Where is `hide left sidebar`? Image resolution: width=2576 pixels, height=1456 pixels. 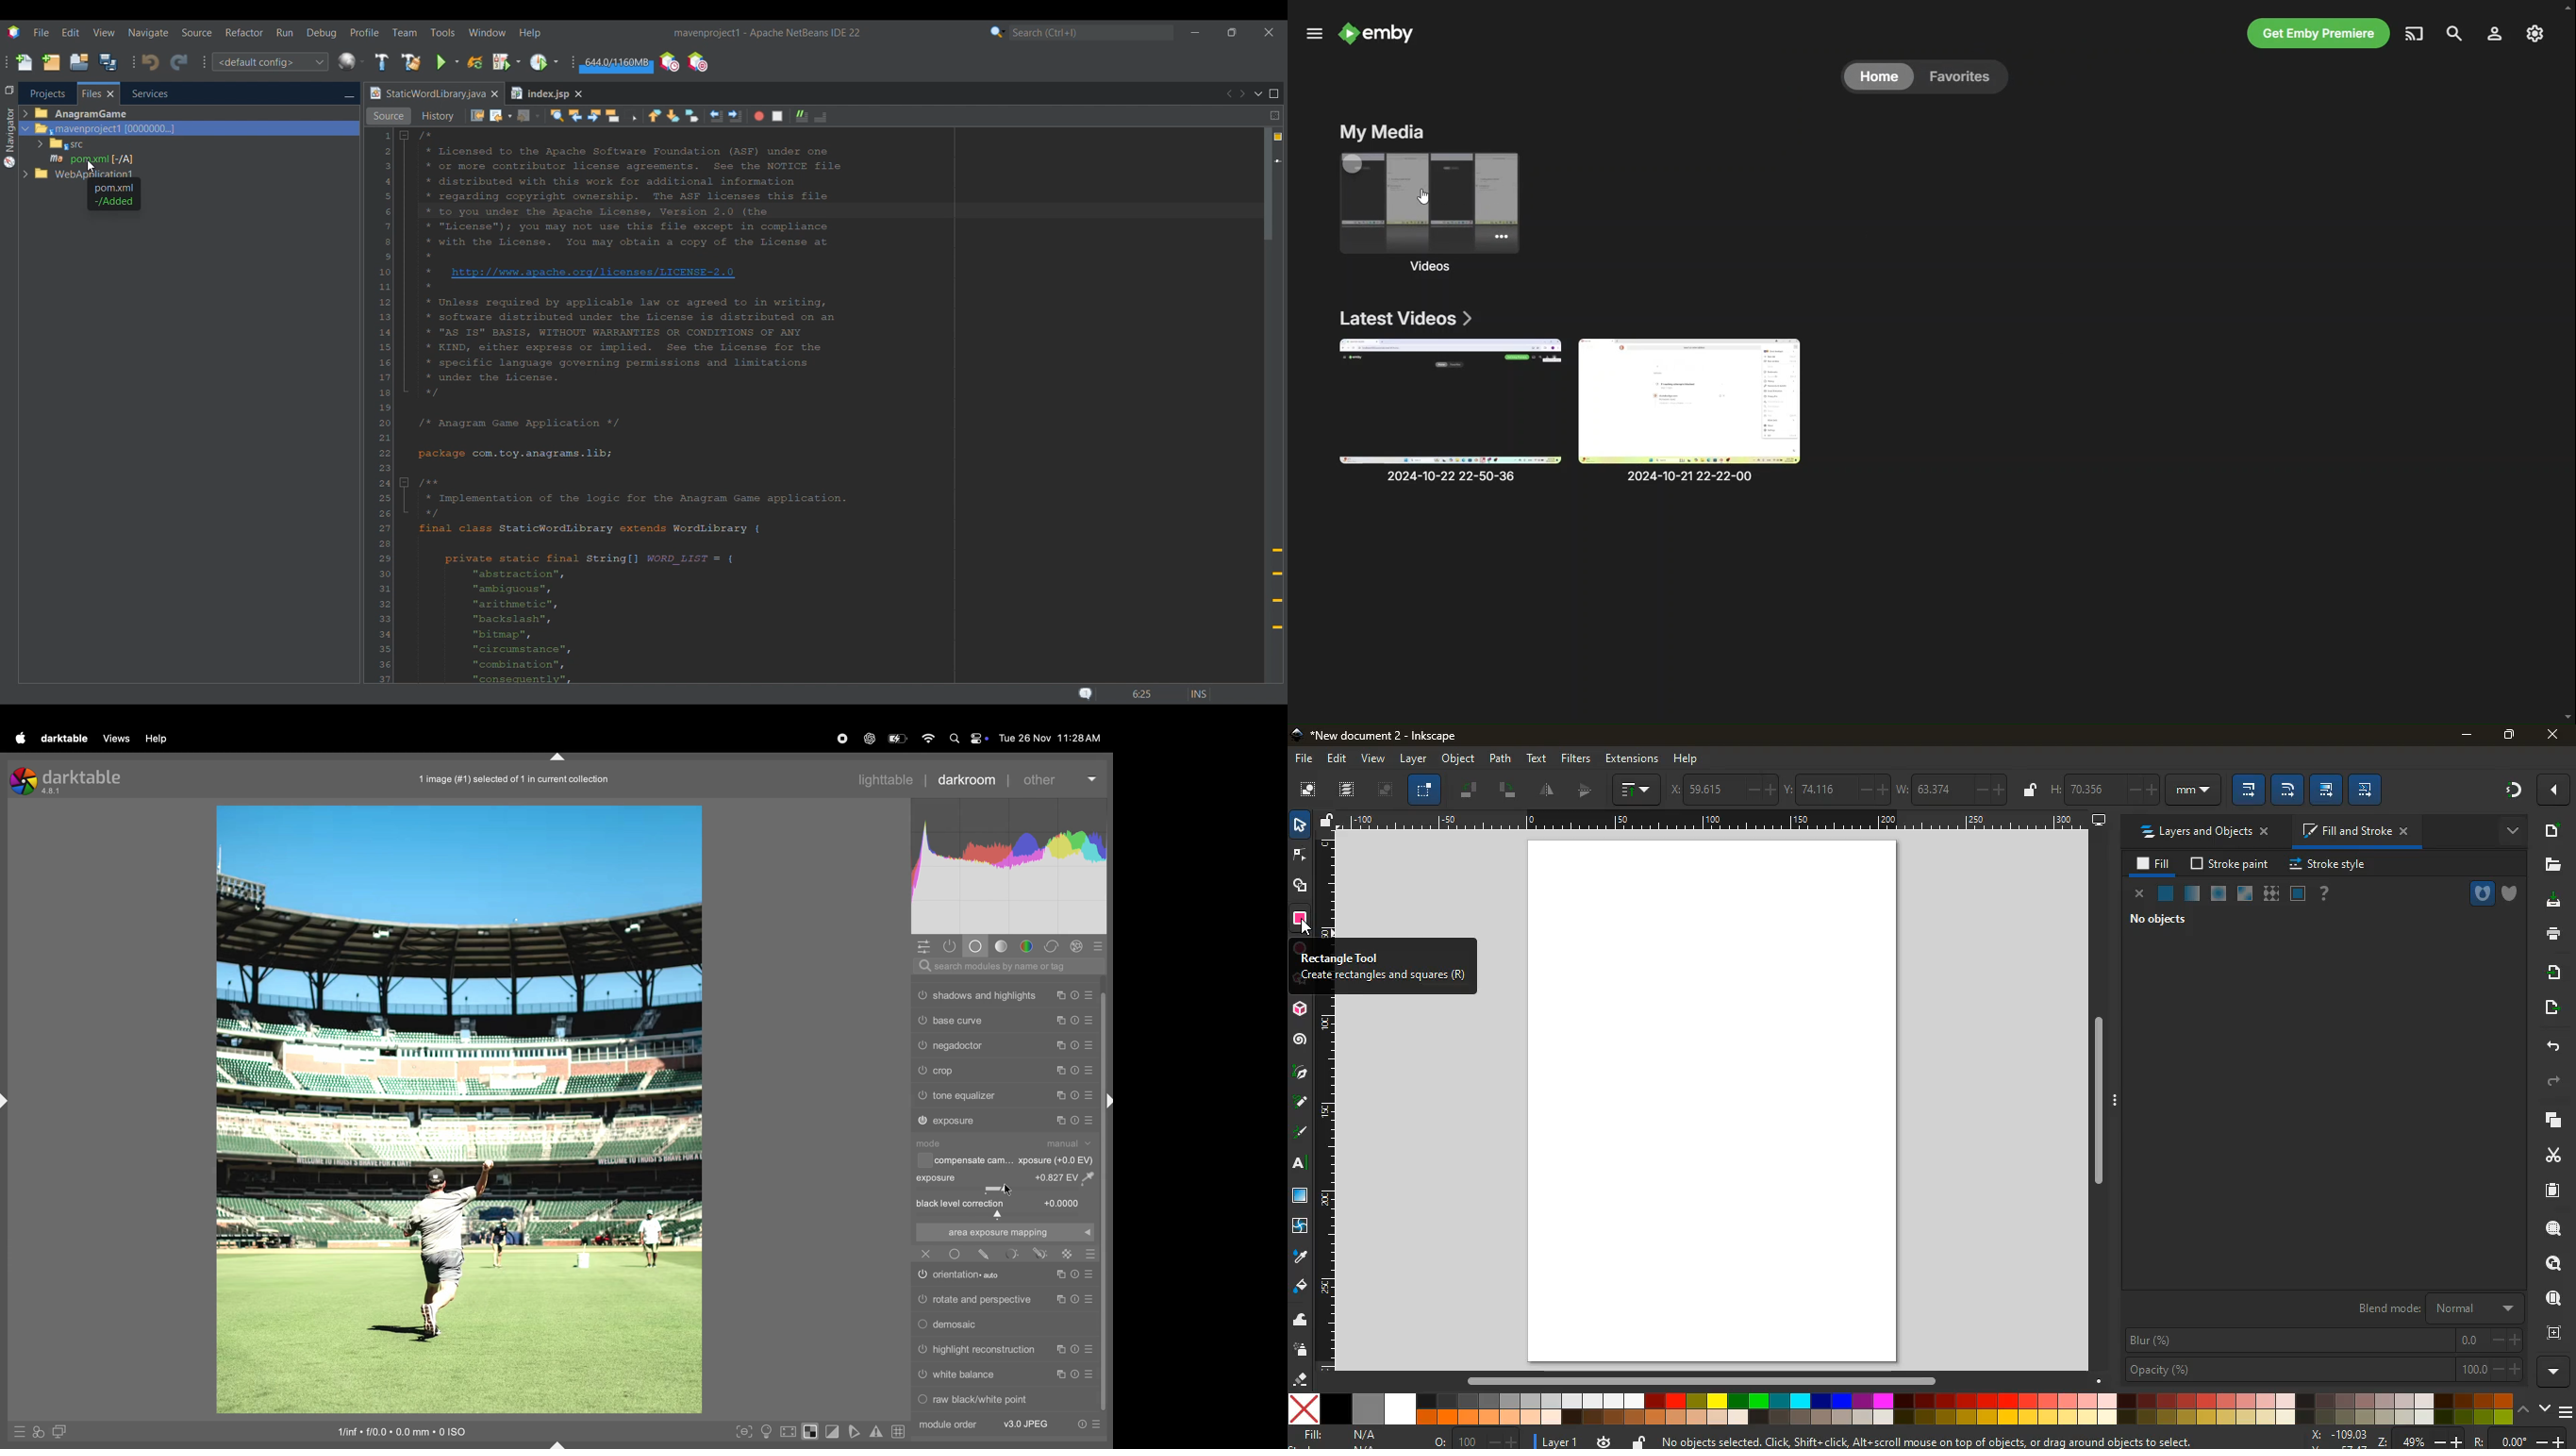
hide left sidebar is located at coordinates (1313, 34).